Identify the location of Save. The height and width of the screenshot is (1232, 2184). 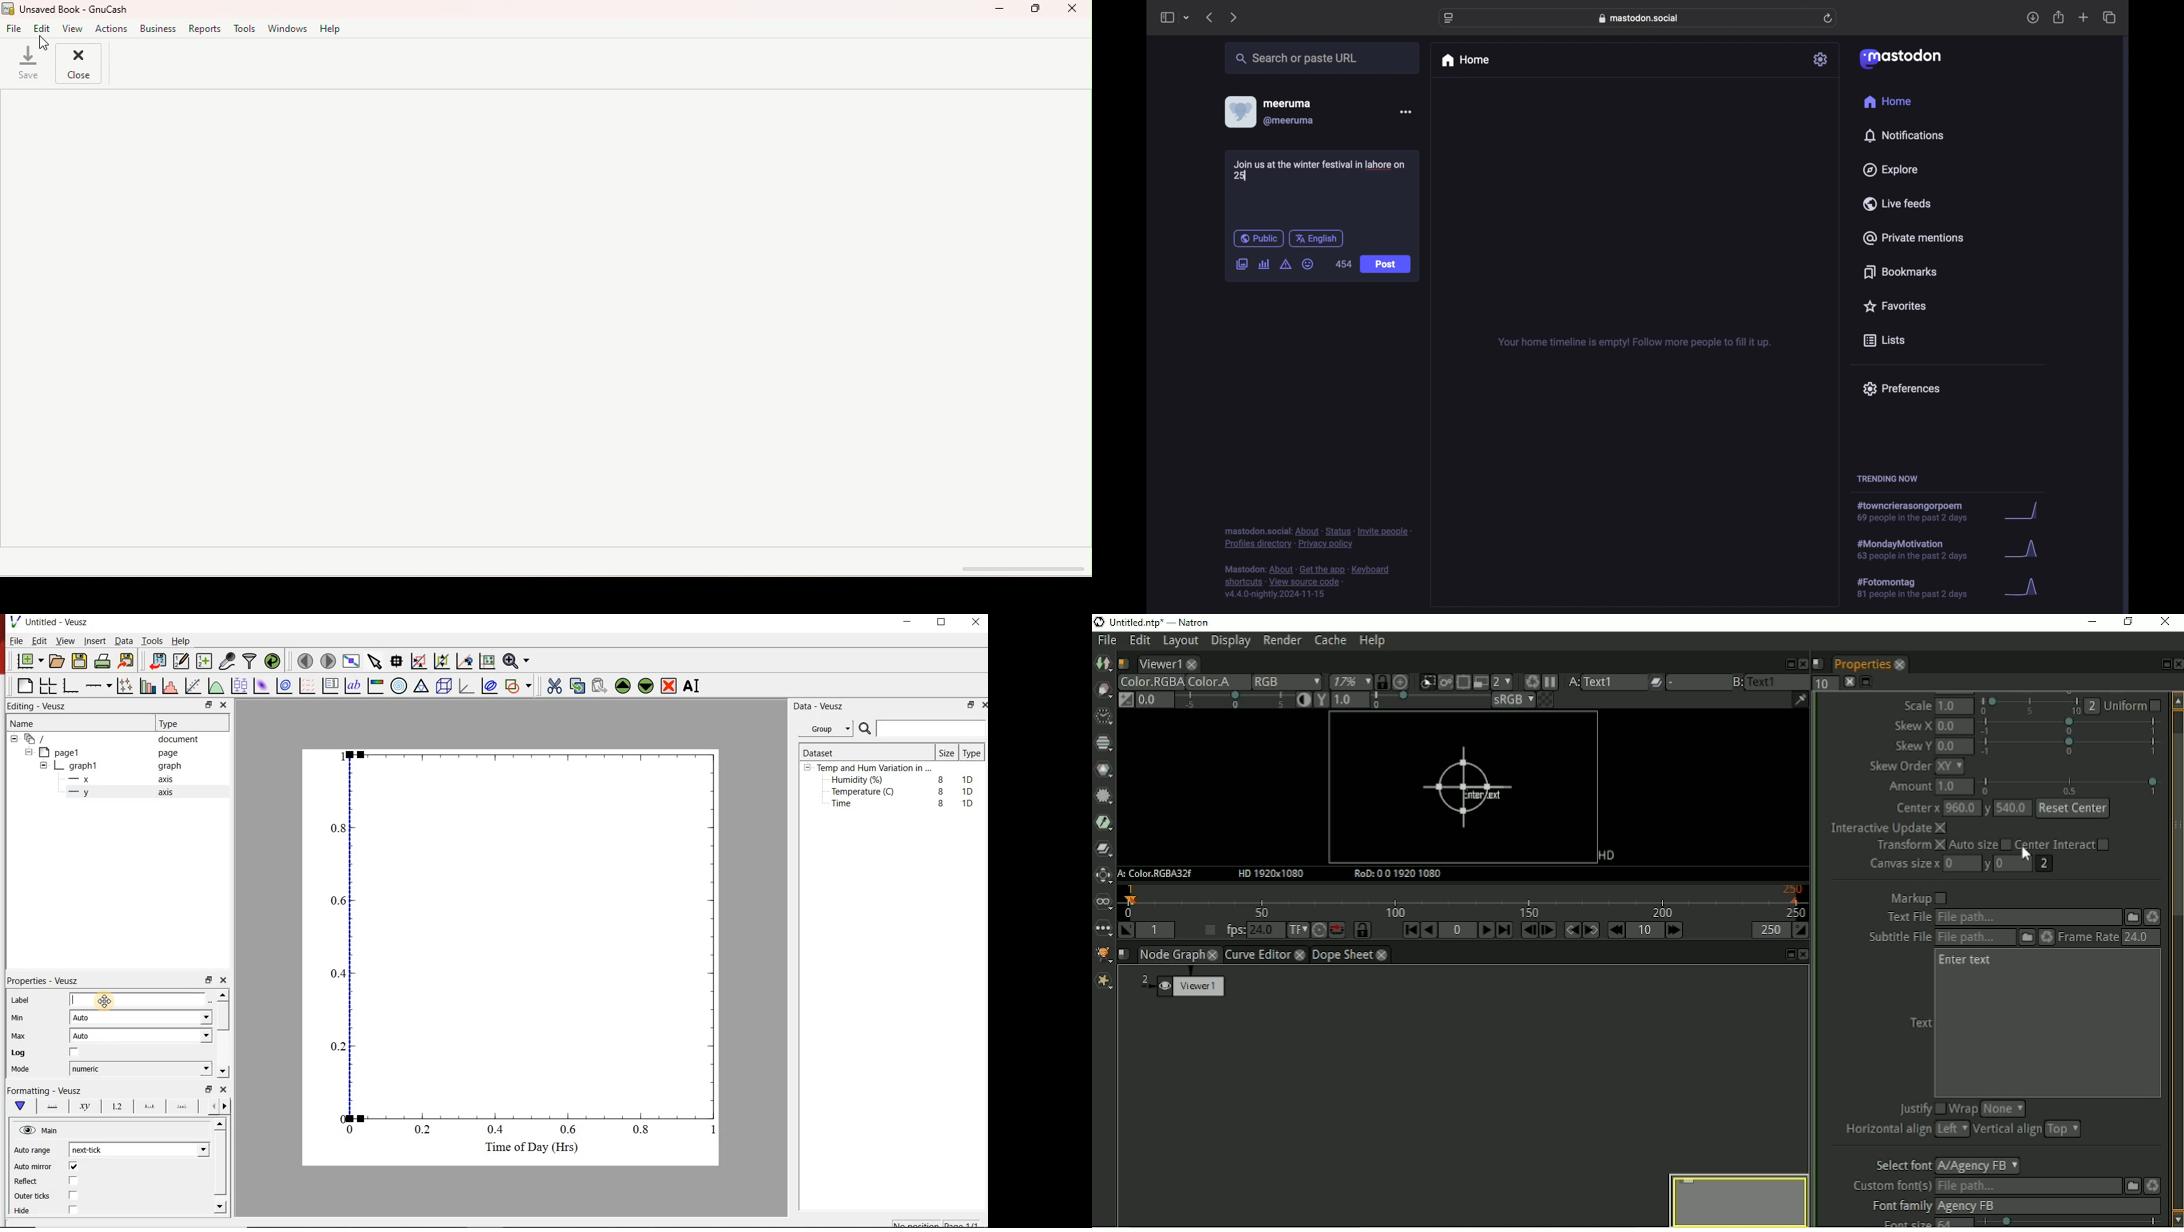
(25, 62).